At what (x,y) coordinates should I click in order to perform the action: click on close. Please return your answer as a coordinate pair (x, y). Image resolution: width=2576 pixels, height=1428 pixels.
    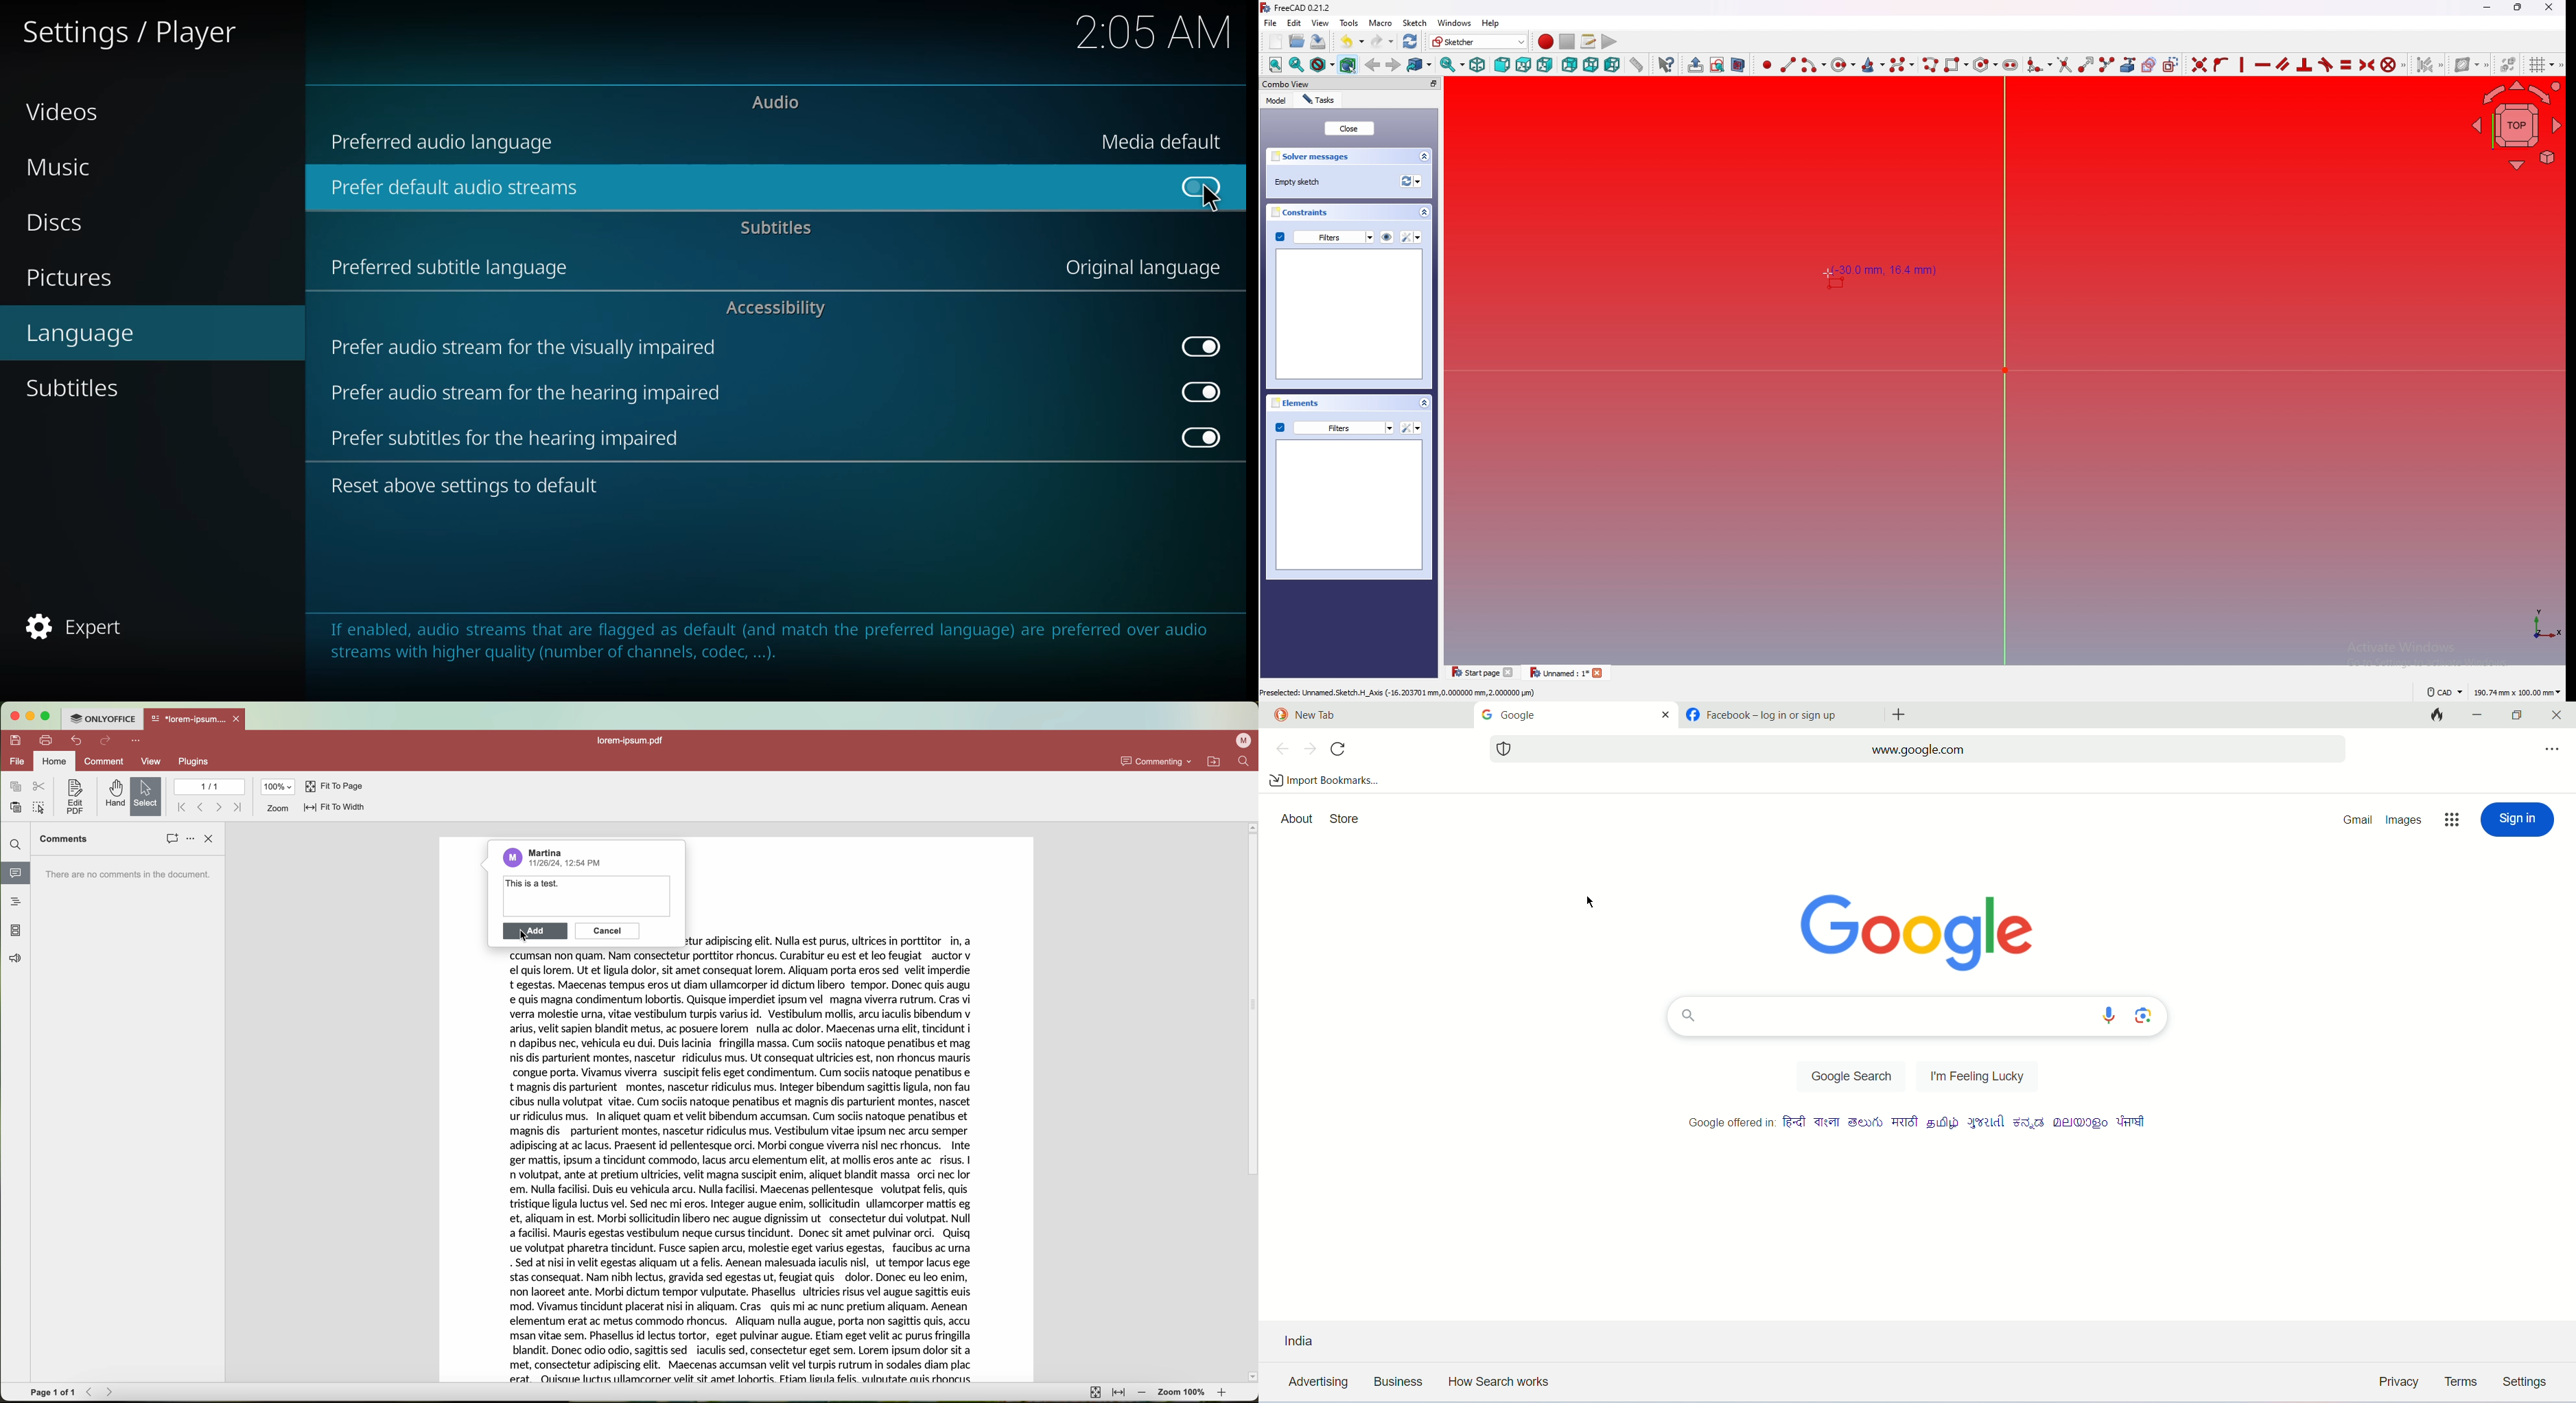
    Looking at the image, I should click on (1350, 128).